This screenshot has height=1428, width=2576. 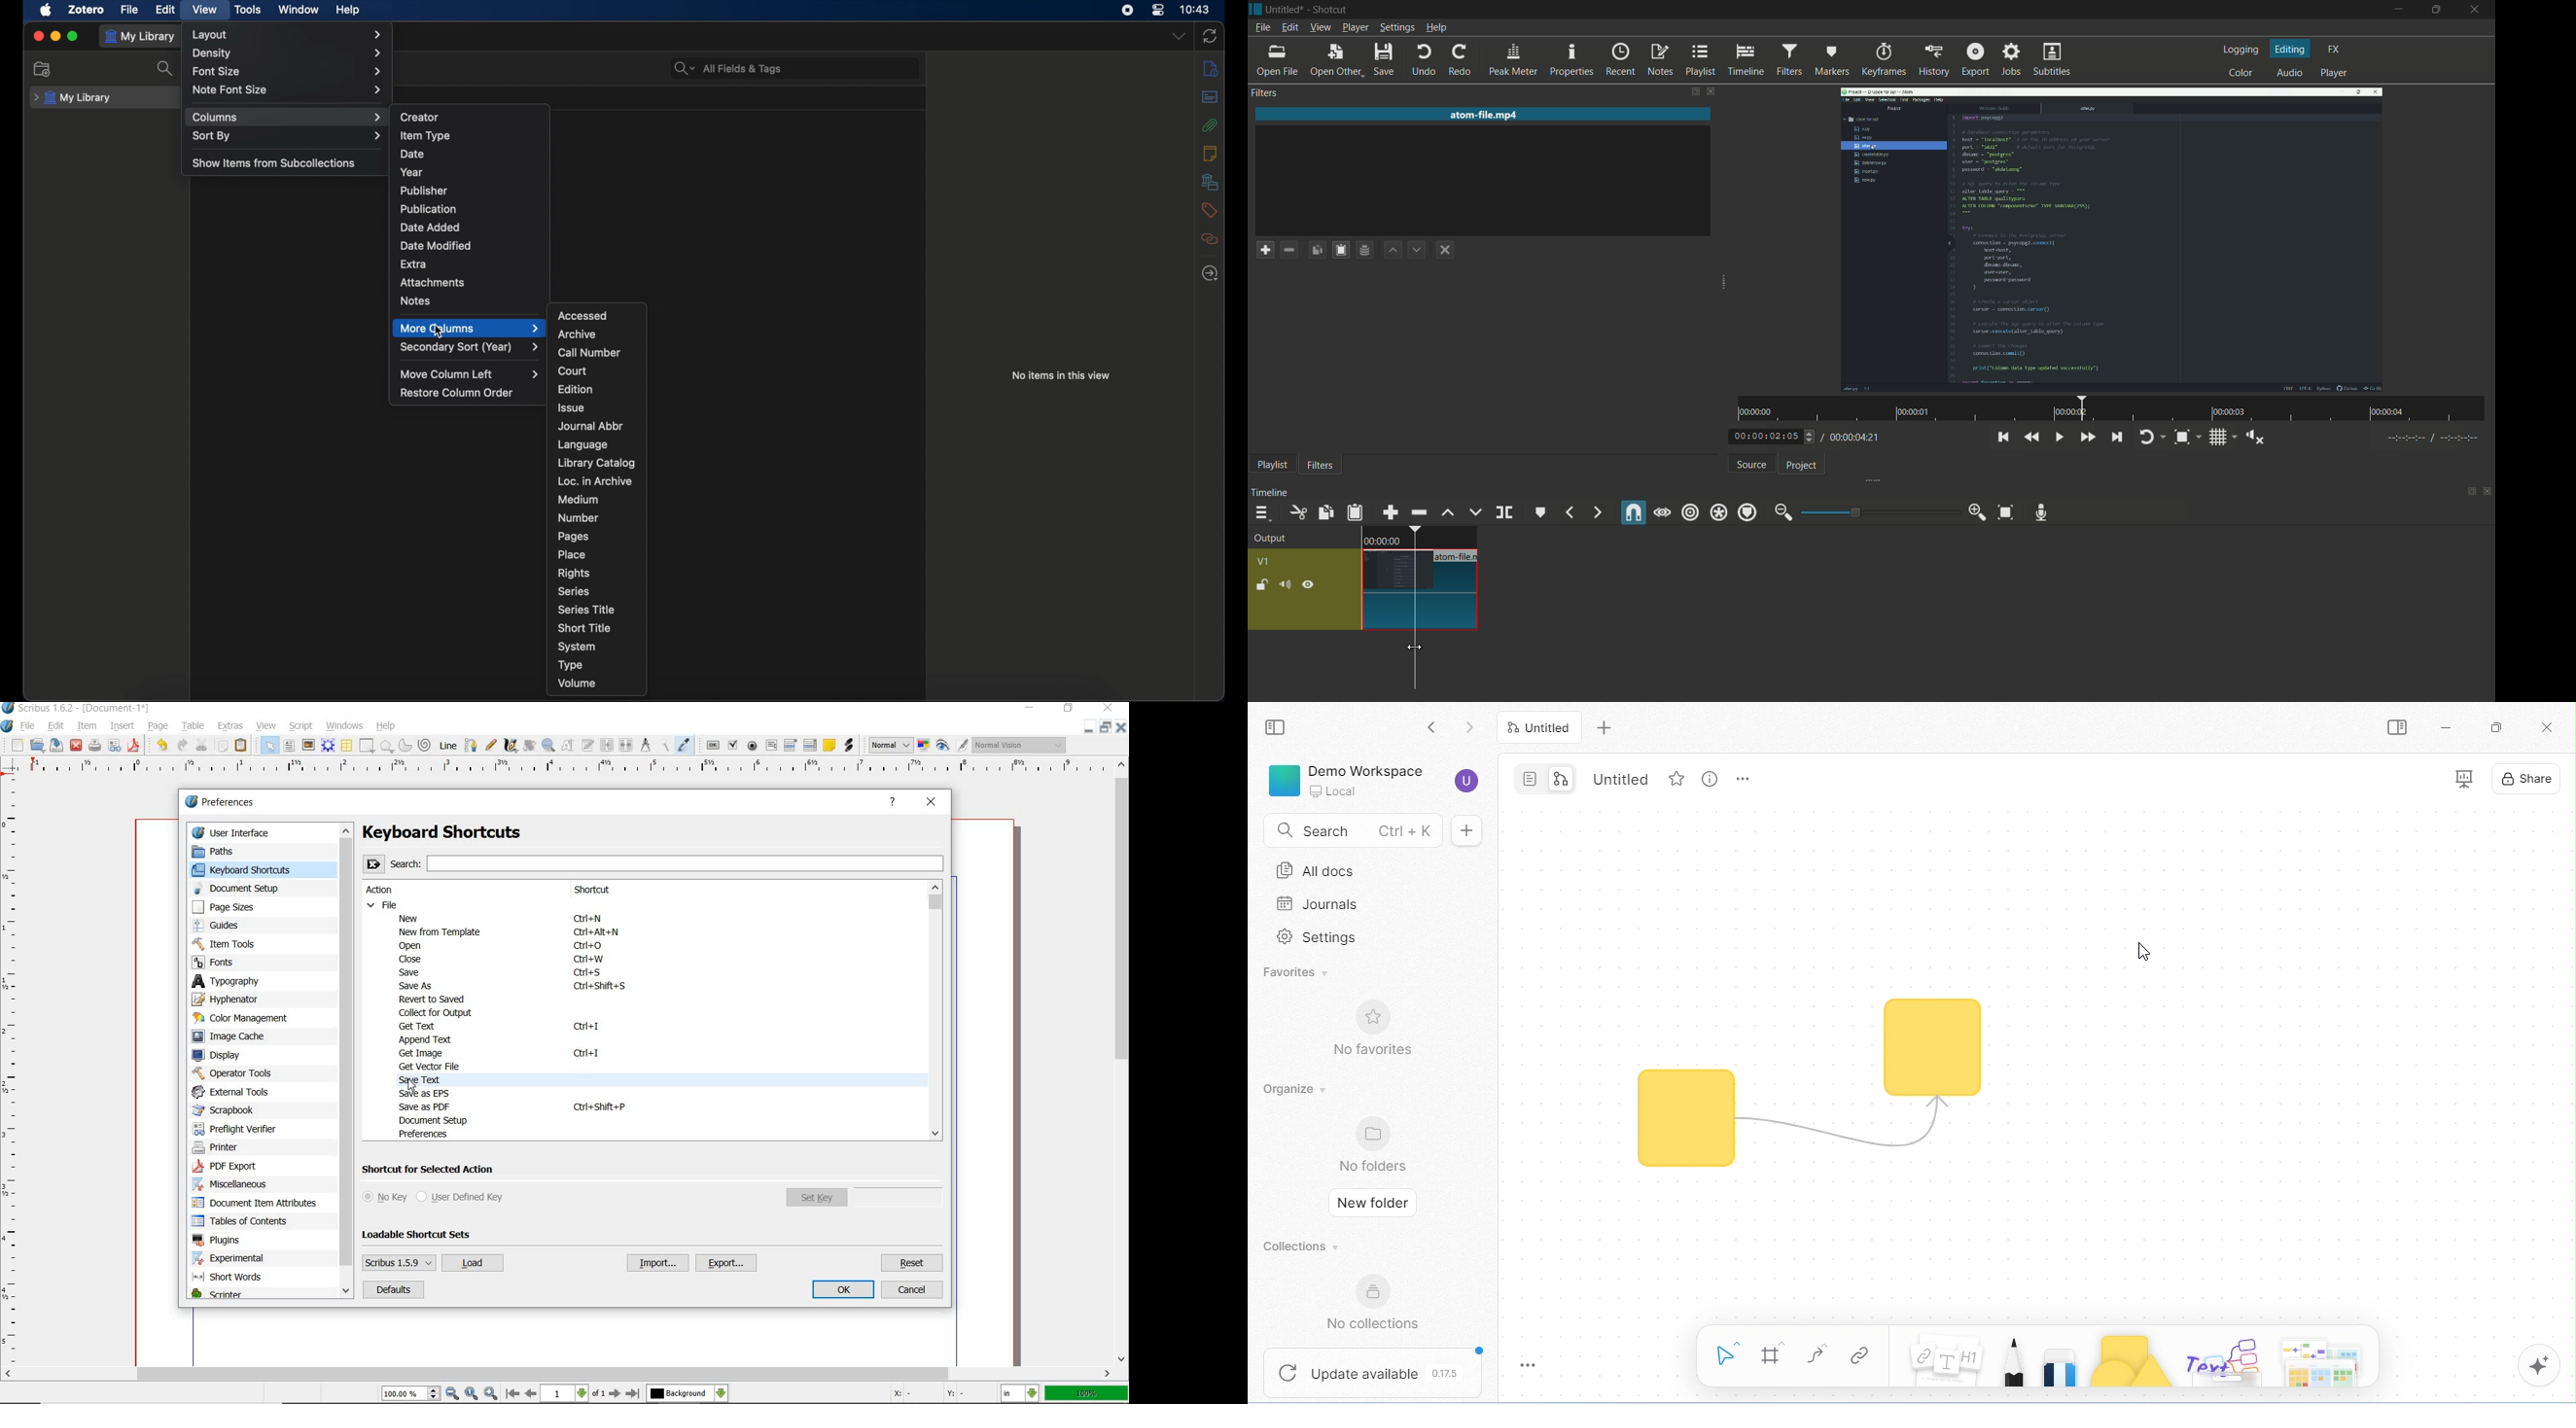 I want to click on change layout, so click(x=1693, y=92).